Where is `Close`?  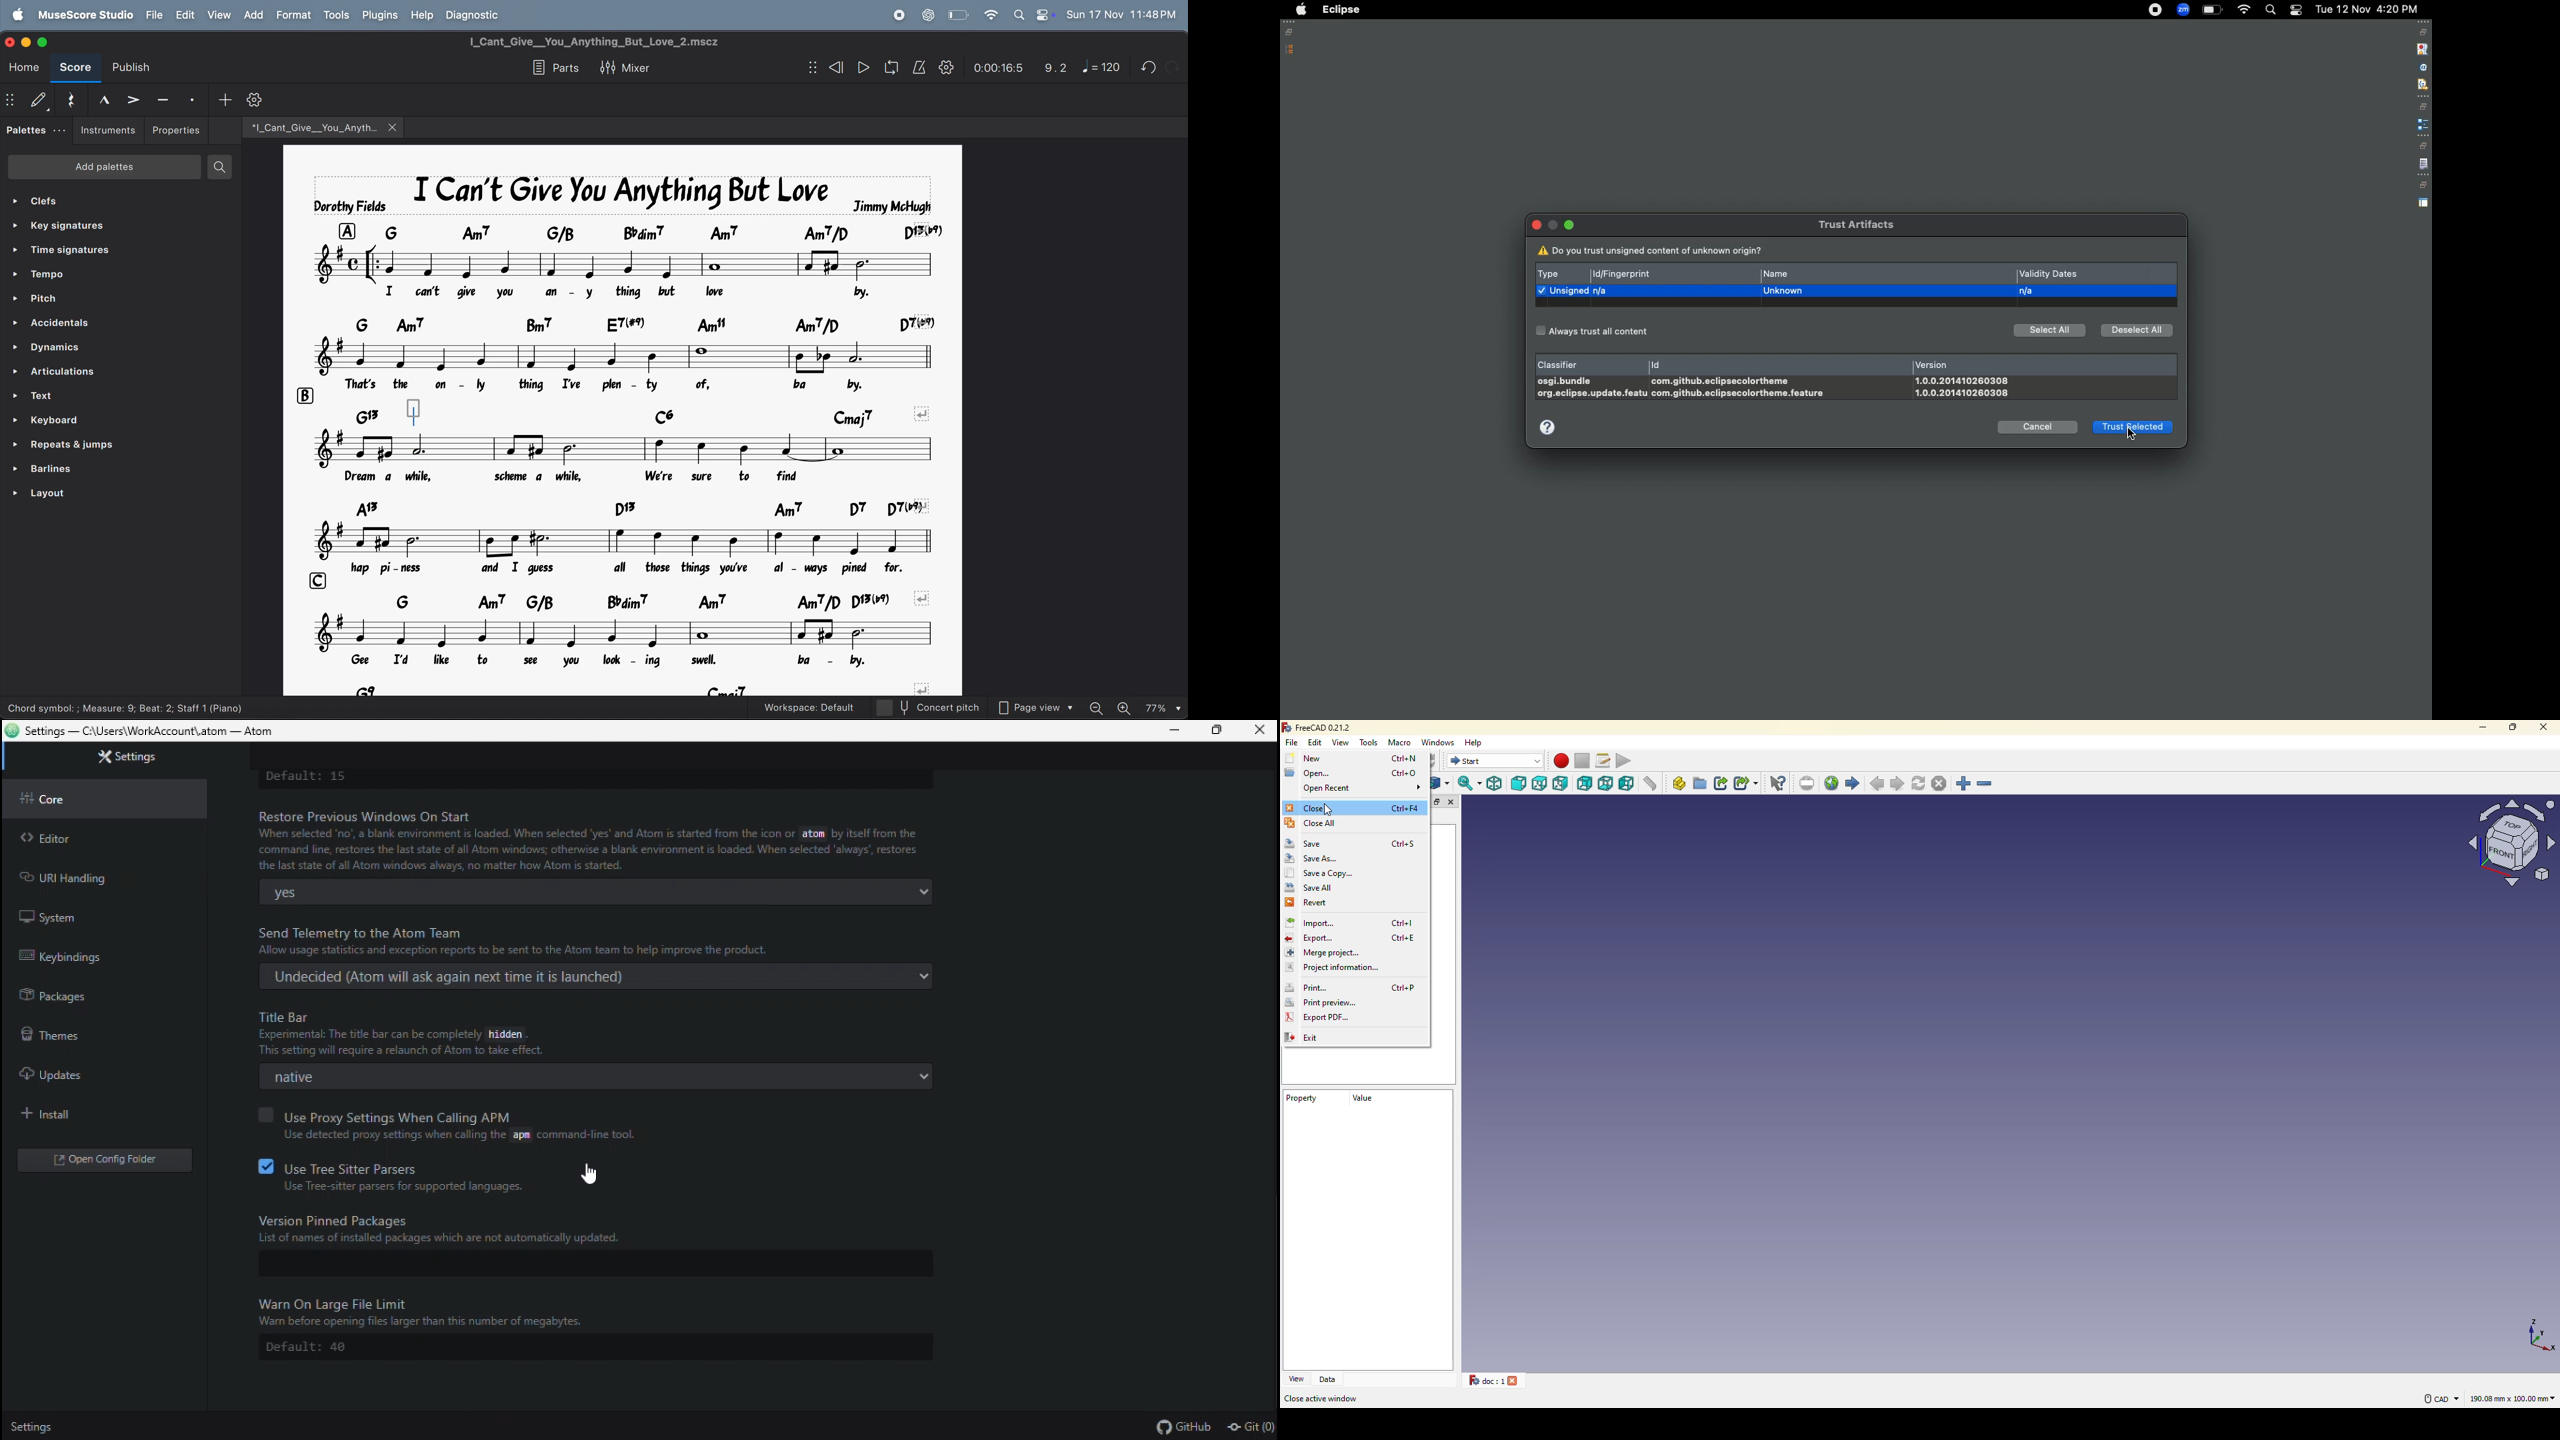 Close is located at coordinates (1538, 225).